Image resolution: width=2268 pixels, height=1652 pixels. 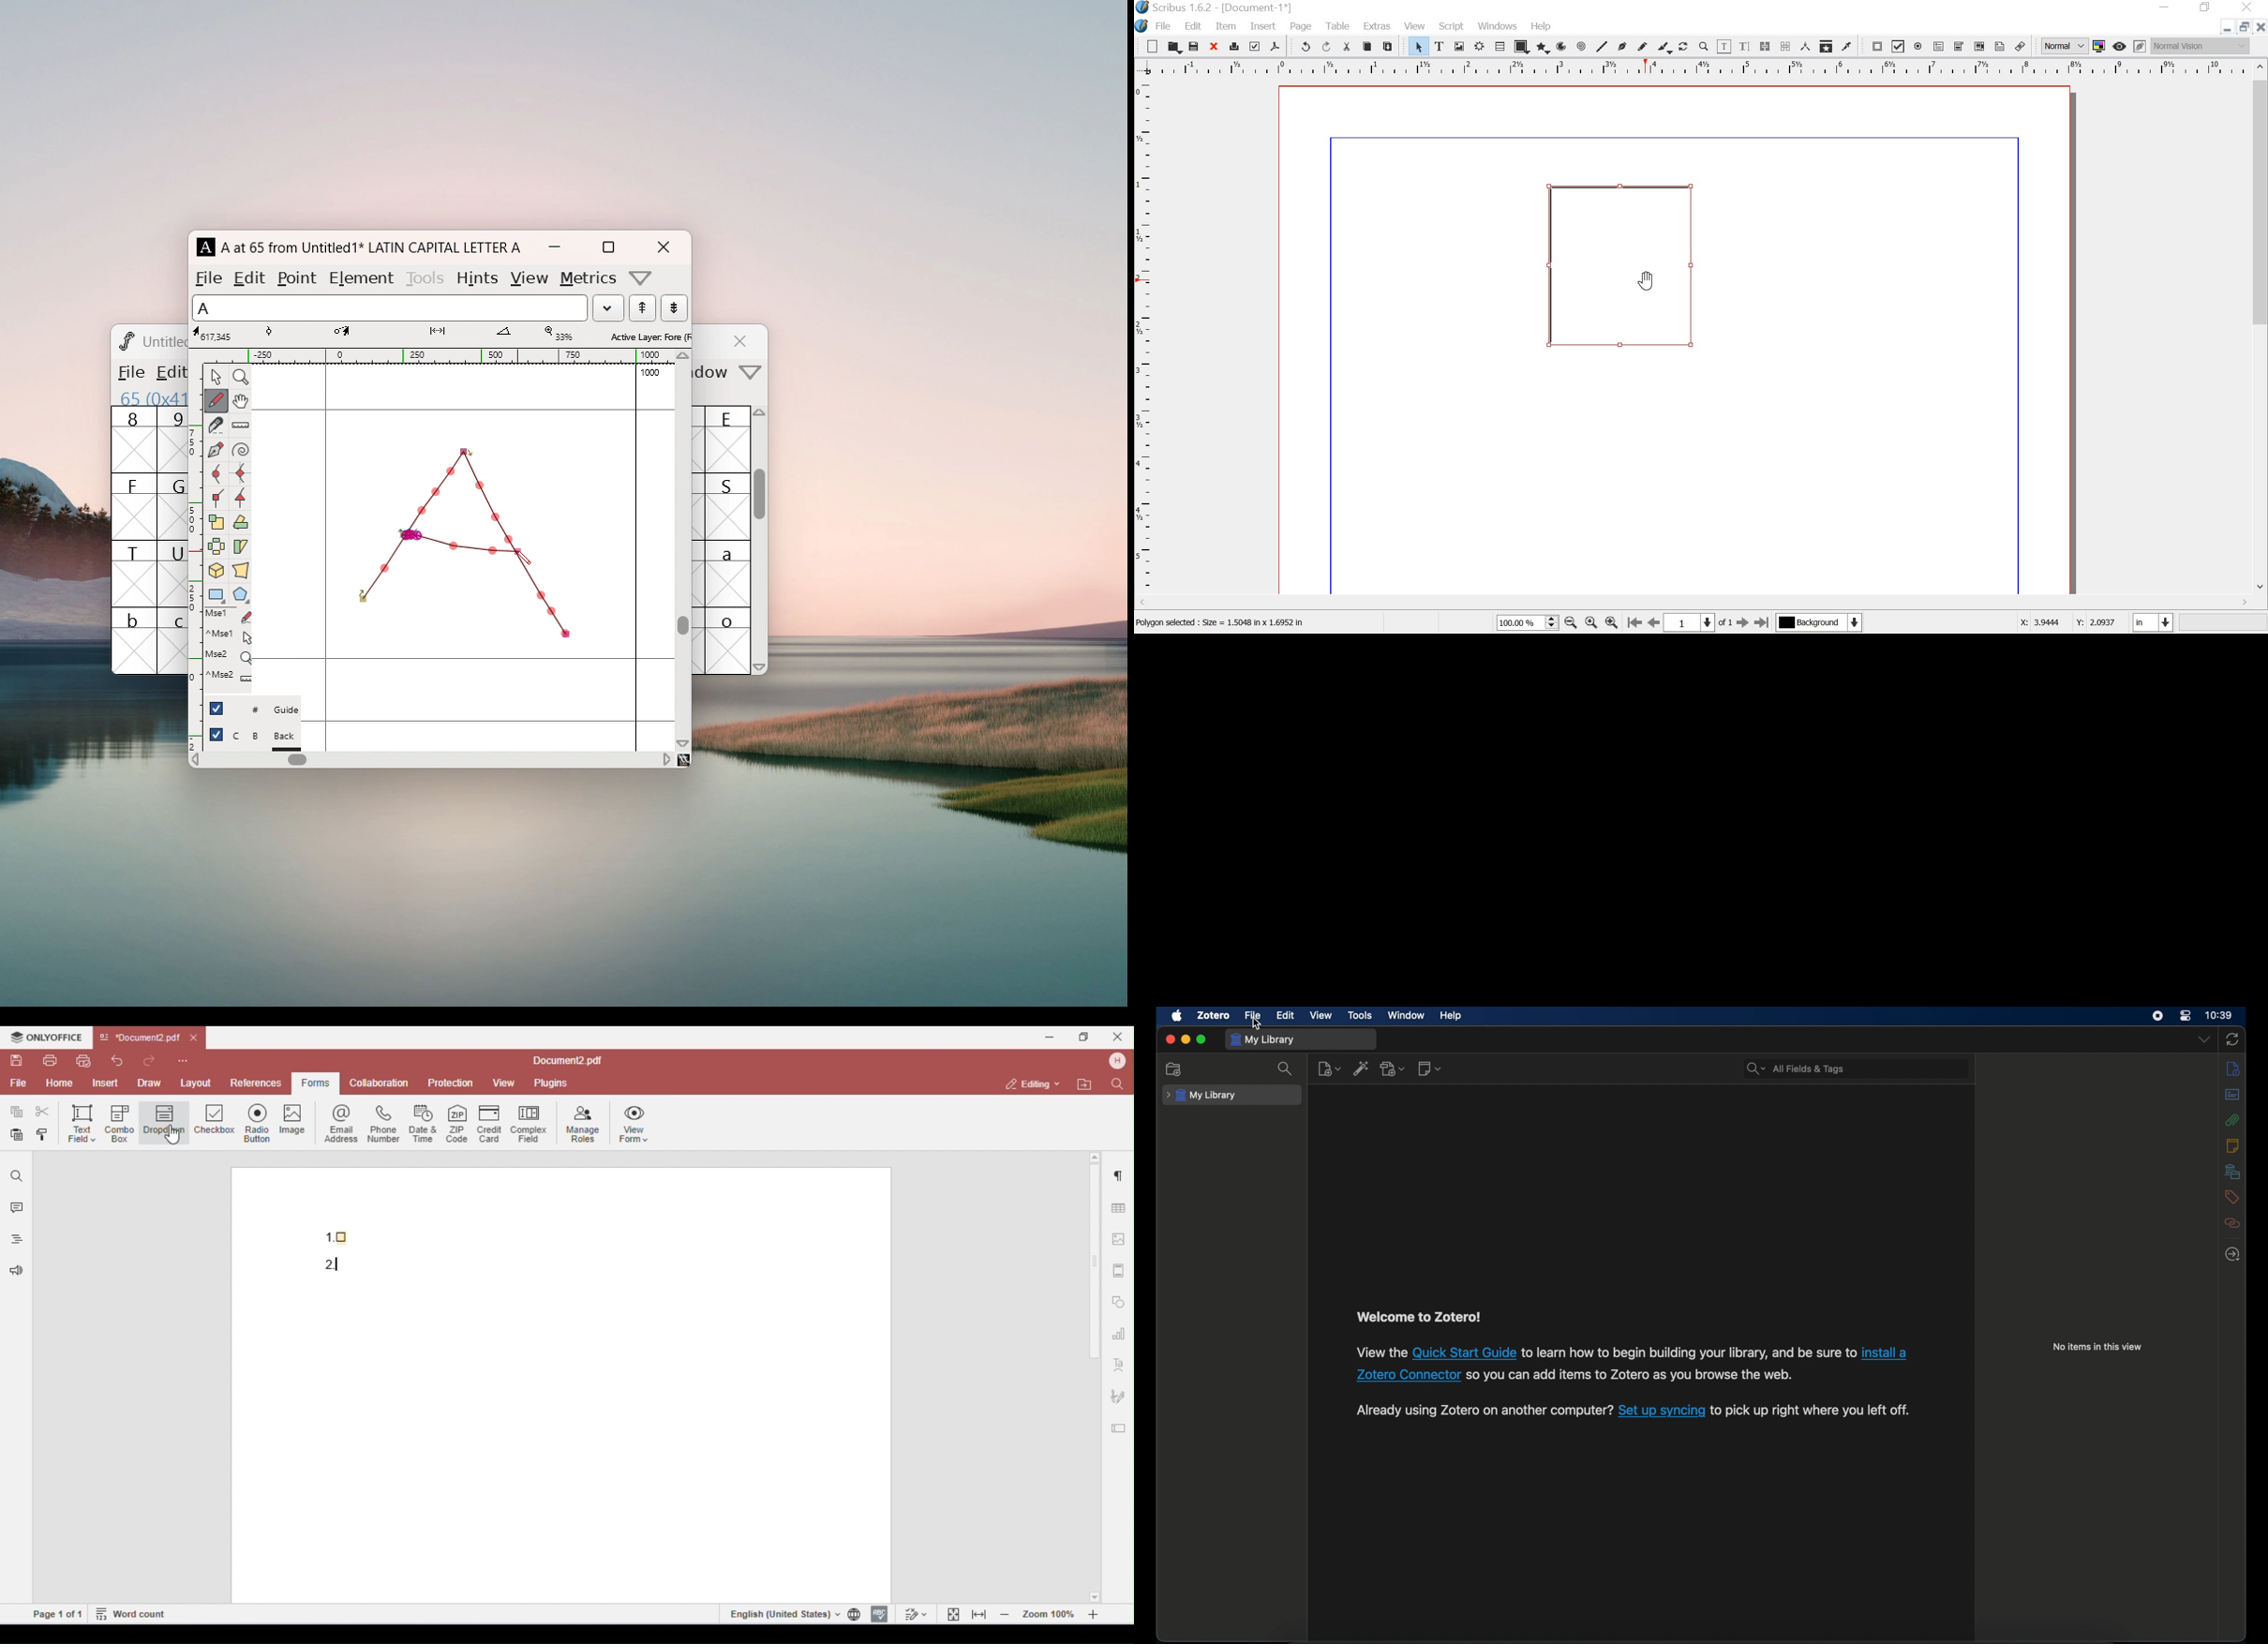 What do you see at coordinates (1429, 1069) in the screenshot?
I see `new note` at bounding box center [1429, 1069].